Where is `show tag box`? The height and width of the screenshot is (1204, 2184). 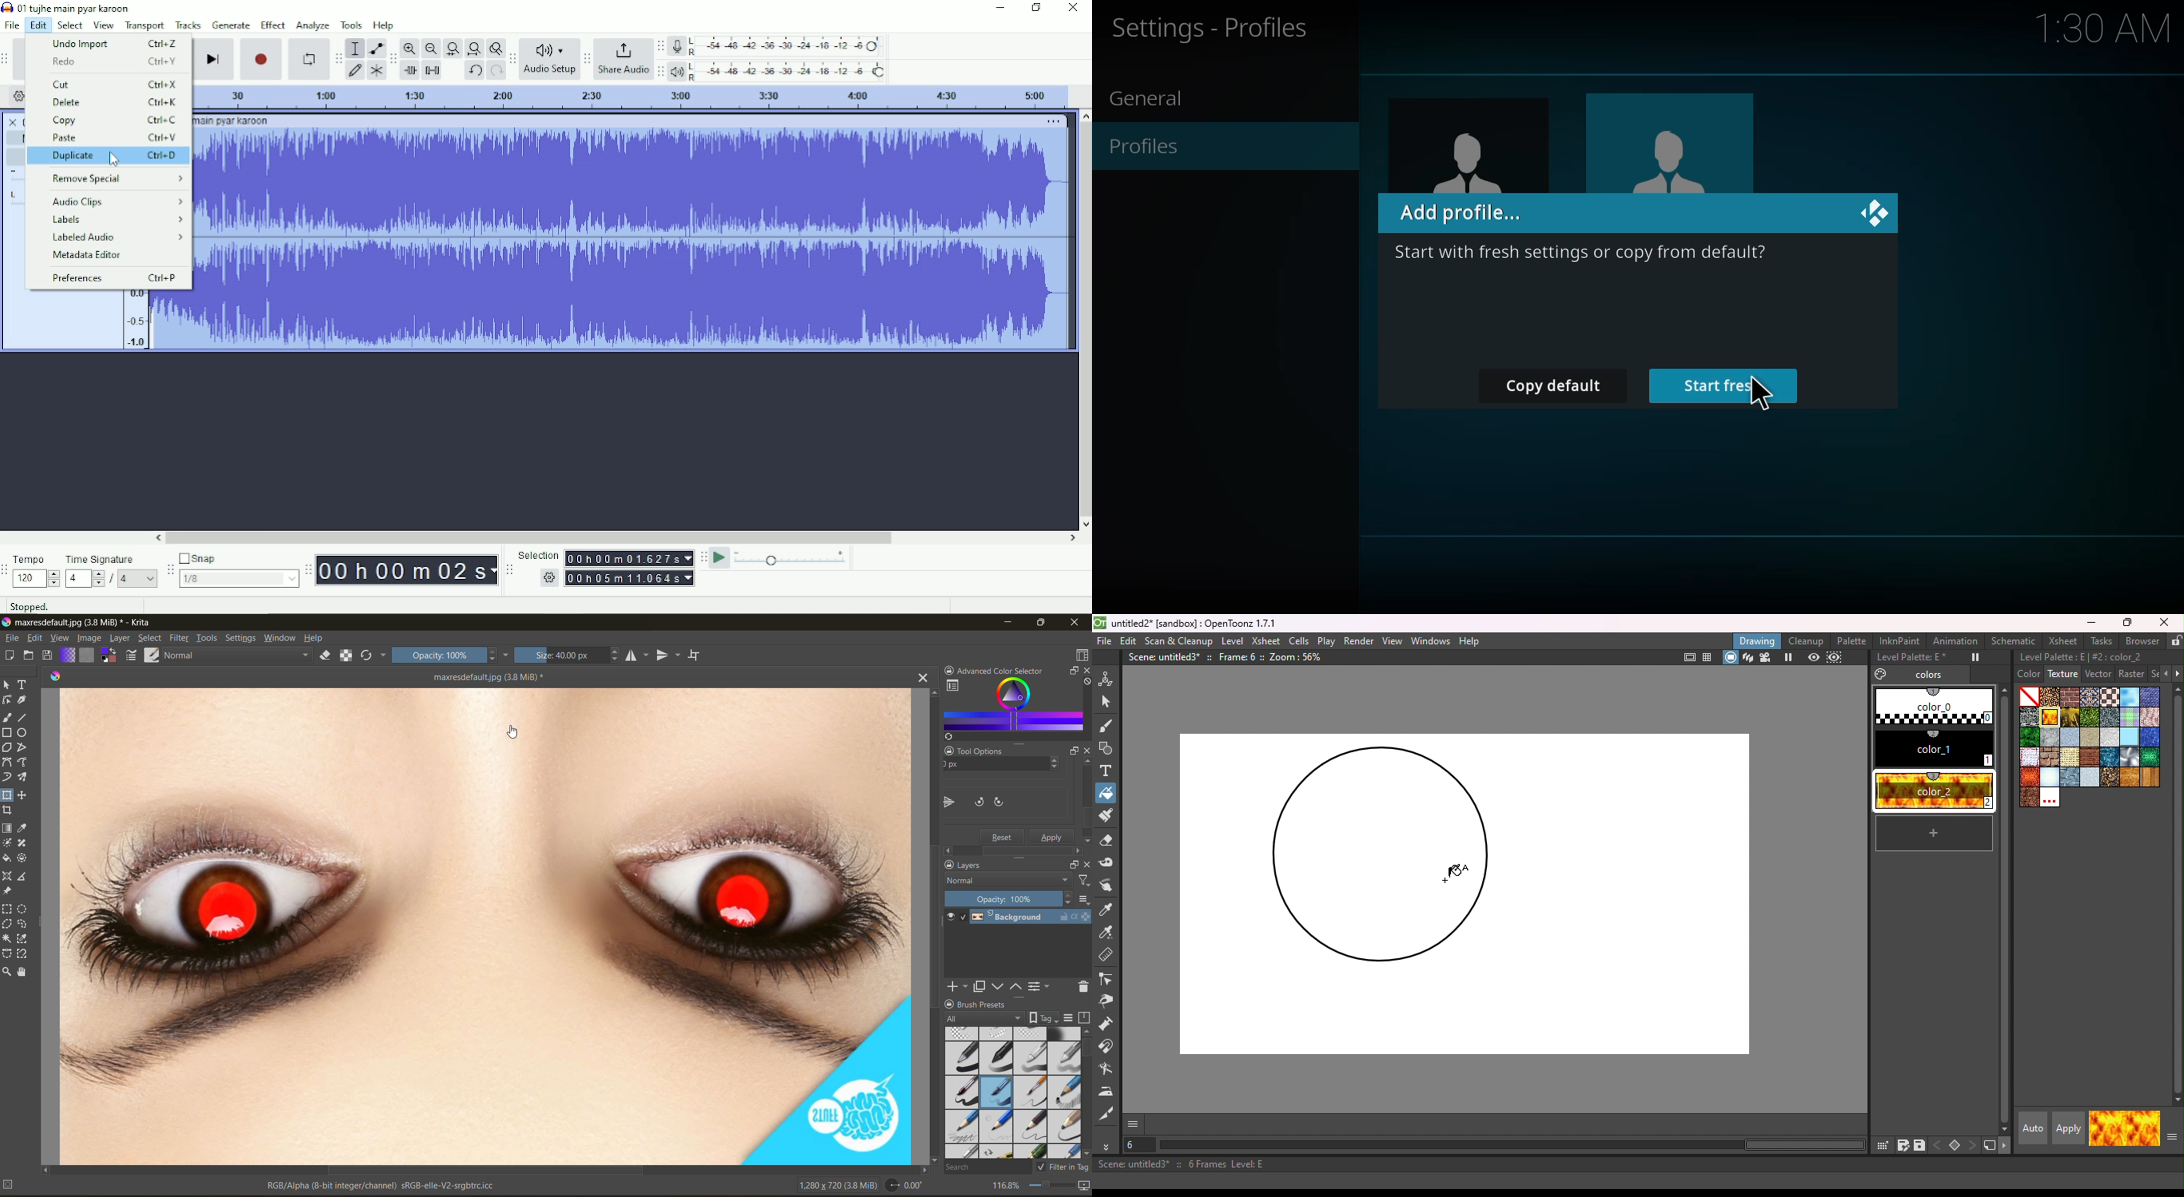
show tag box is located at coordinates (1044, 1017).